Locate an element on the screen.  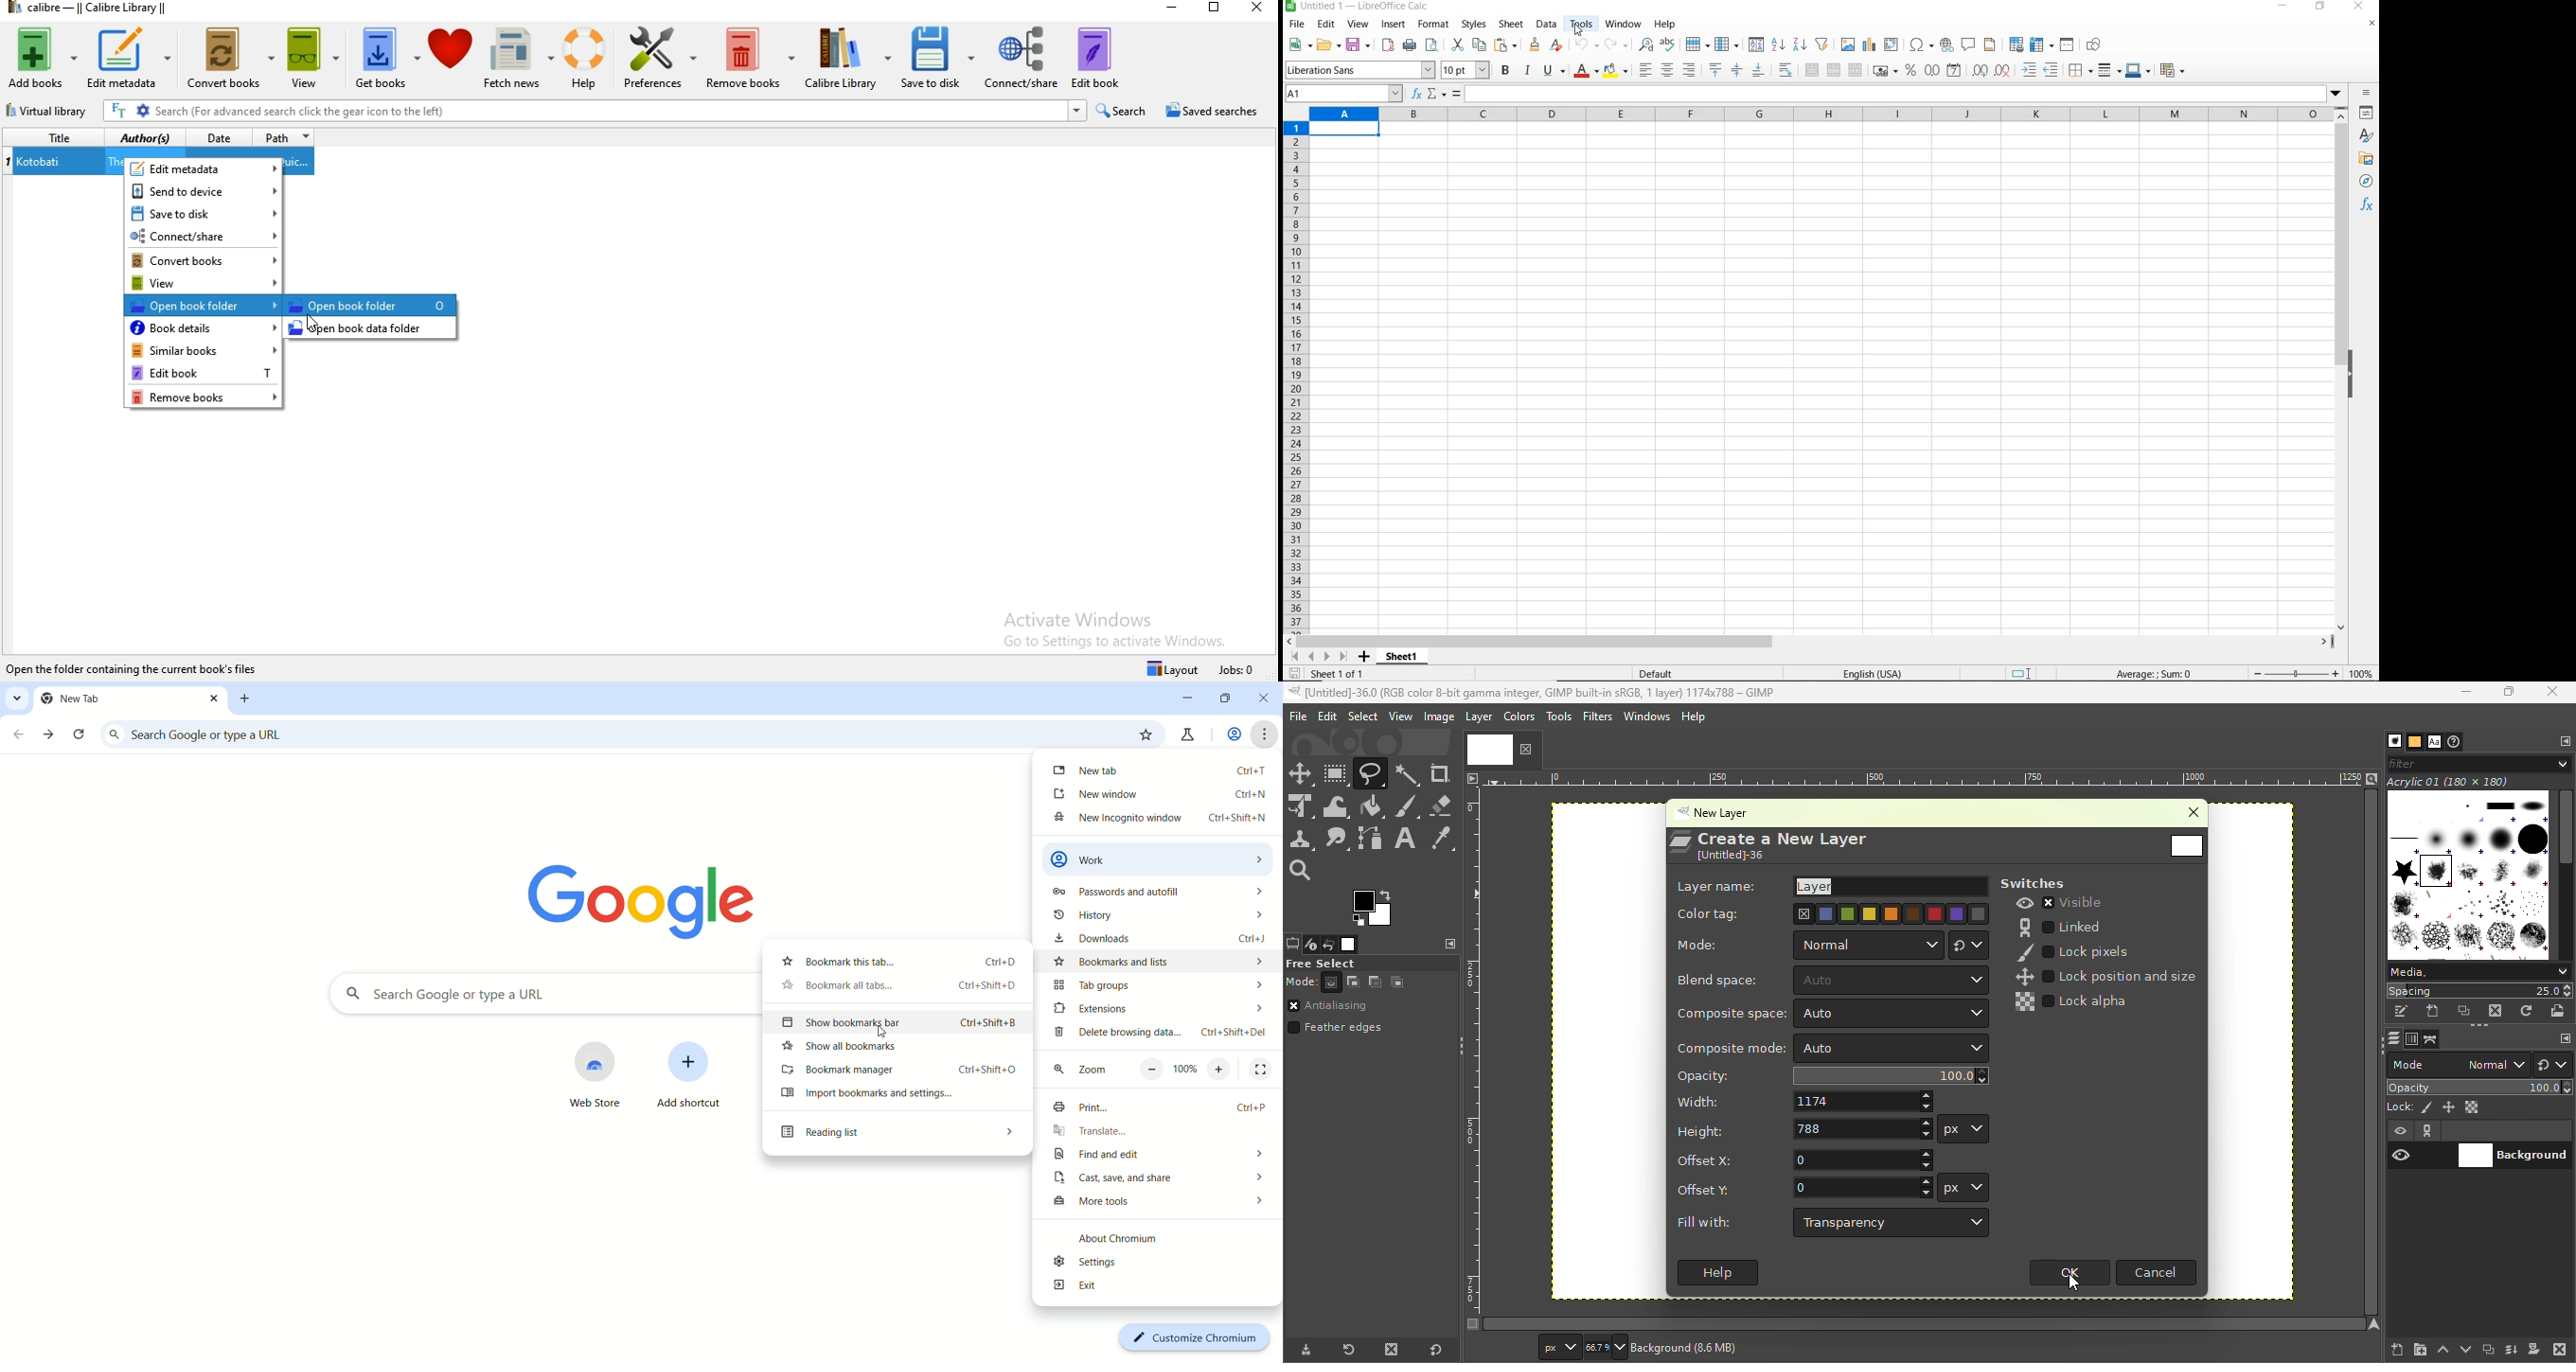
wrap text is located at coordinates (1785, 70).